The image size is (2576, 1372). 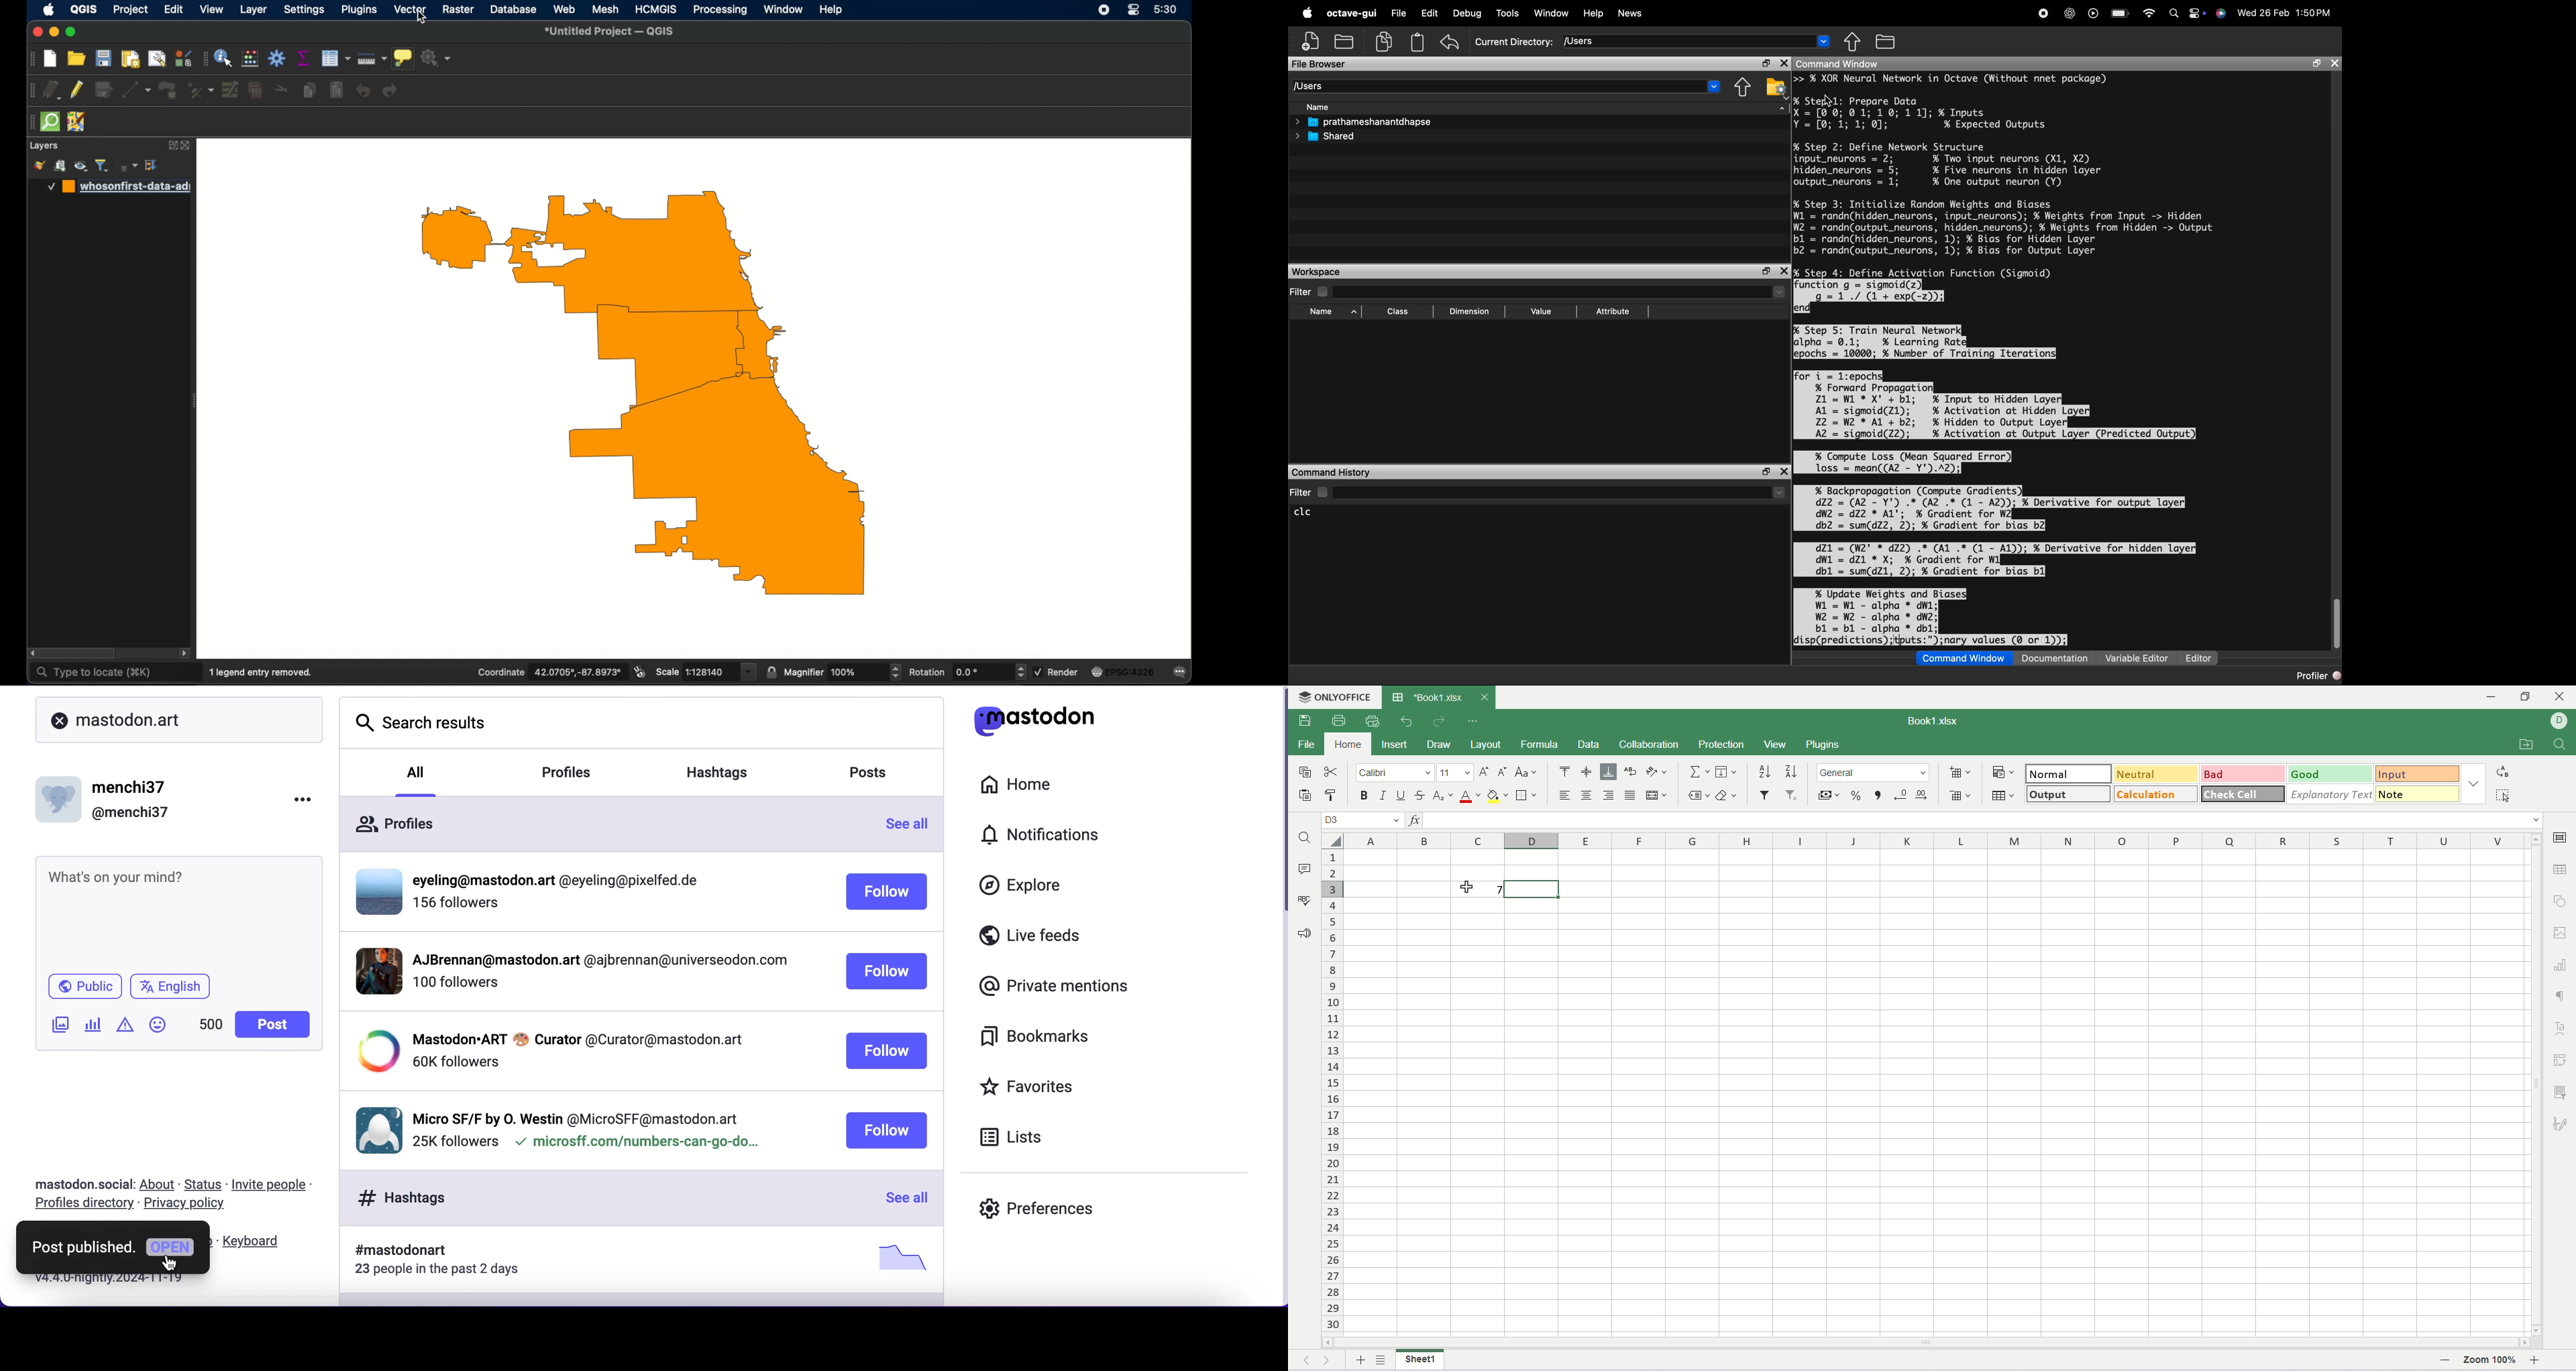 I want to click on output, so click(x=2070, y=795).